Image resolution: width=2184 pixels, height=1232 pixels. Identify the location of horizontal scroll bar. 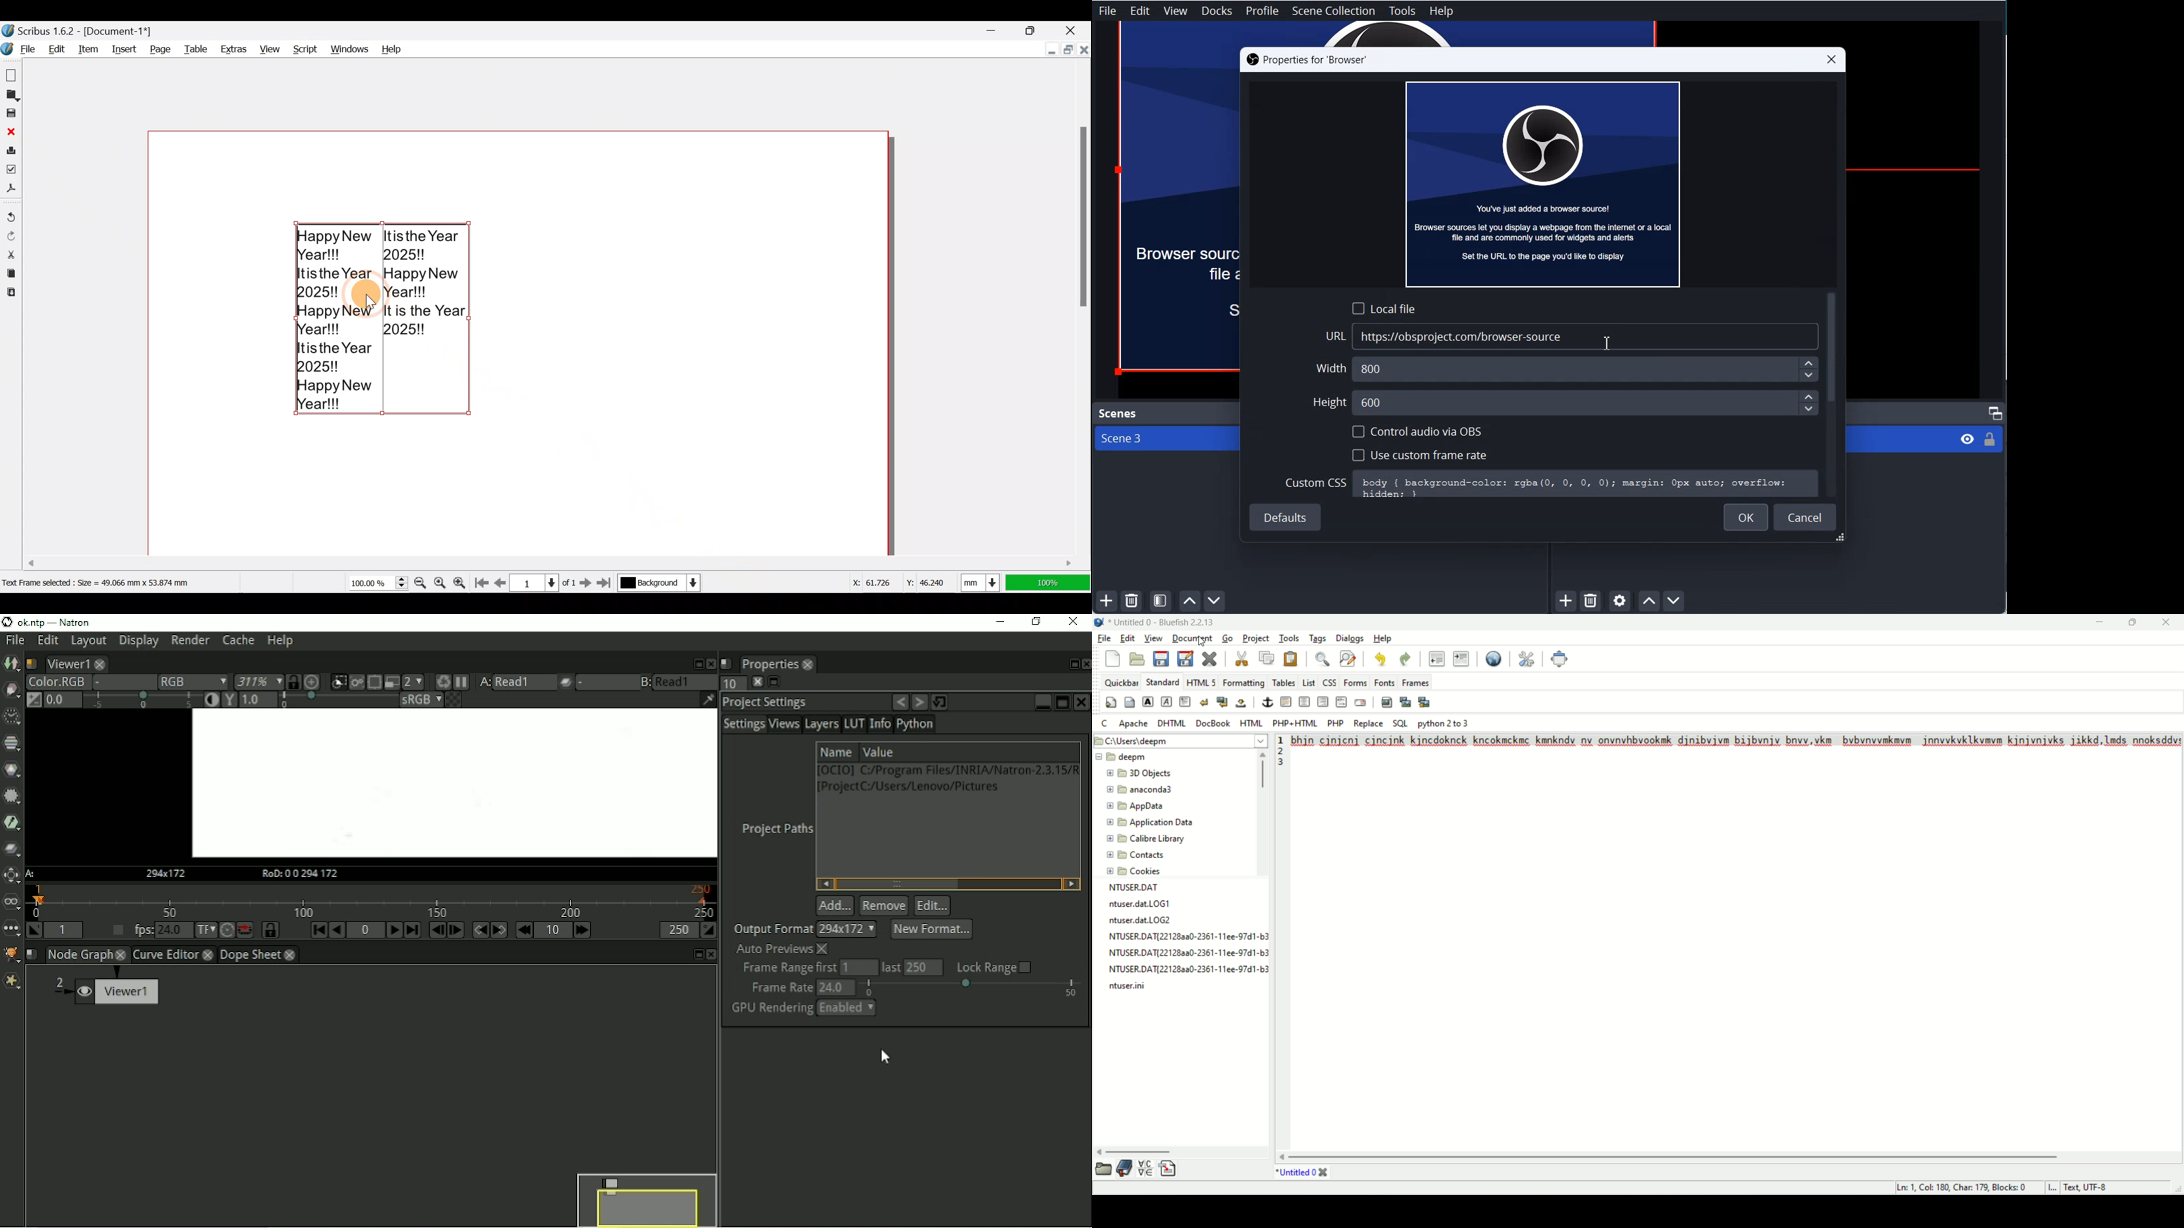
(1183, 1150).